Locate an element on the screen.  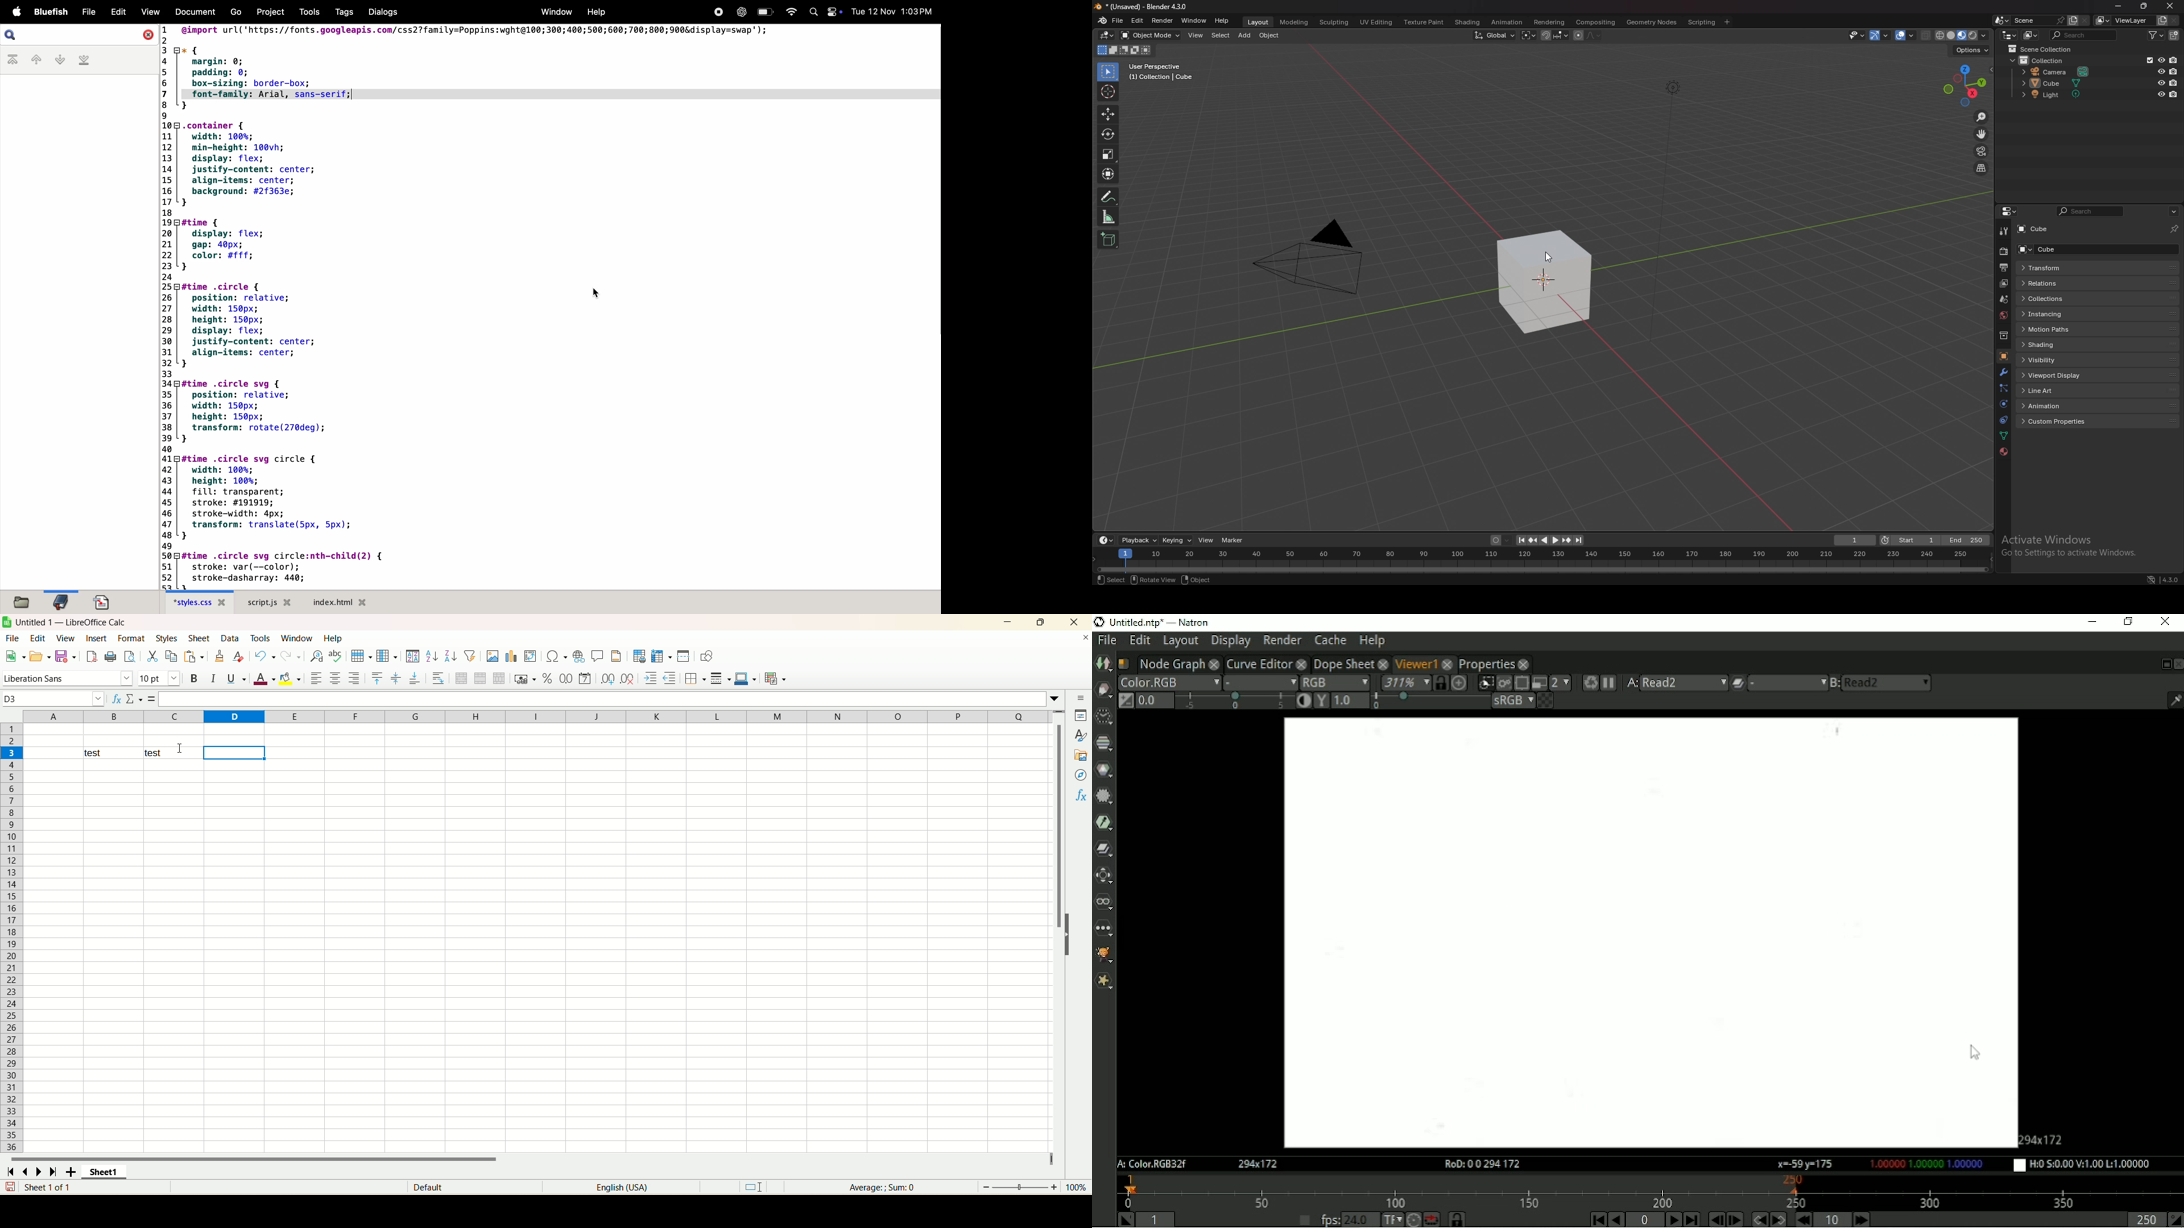
Average: ; Sum: 0 is located at coordinates (882, 1188).